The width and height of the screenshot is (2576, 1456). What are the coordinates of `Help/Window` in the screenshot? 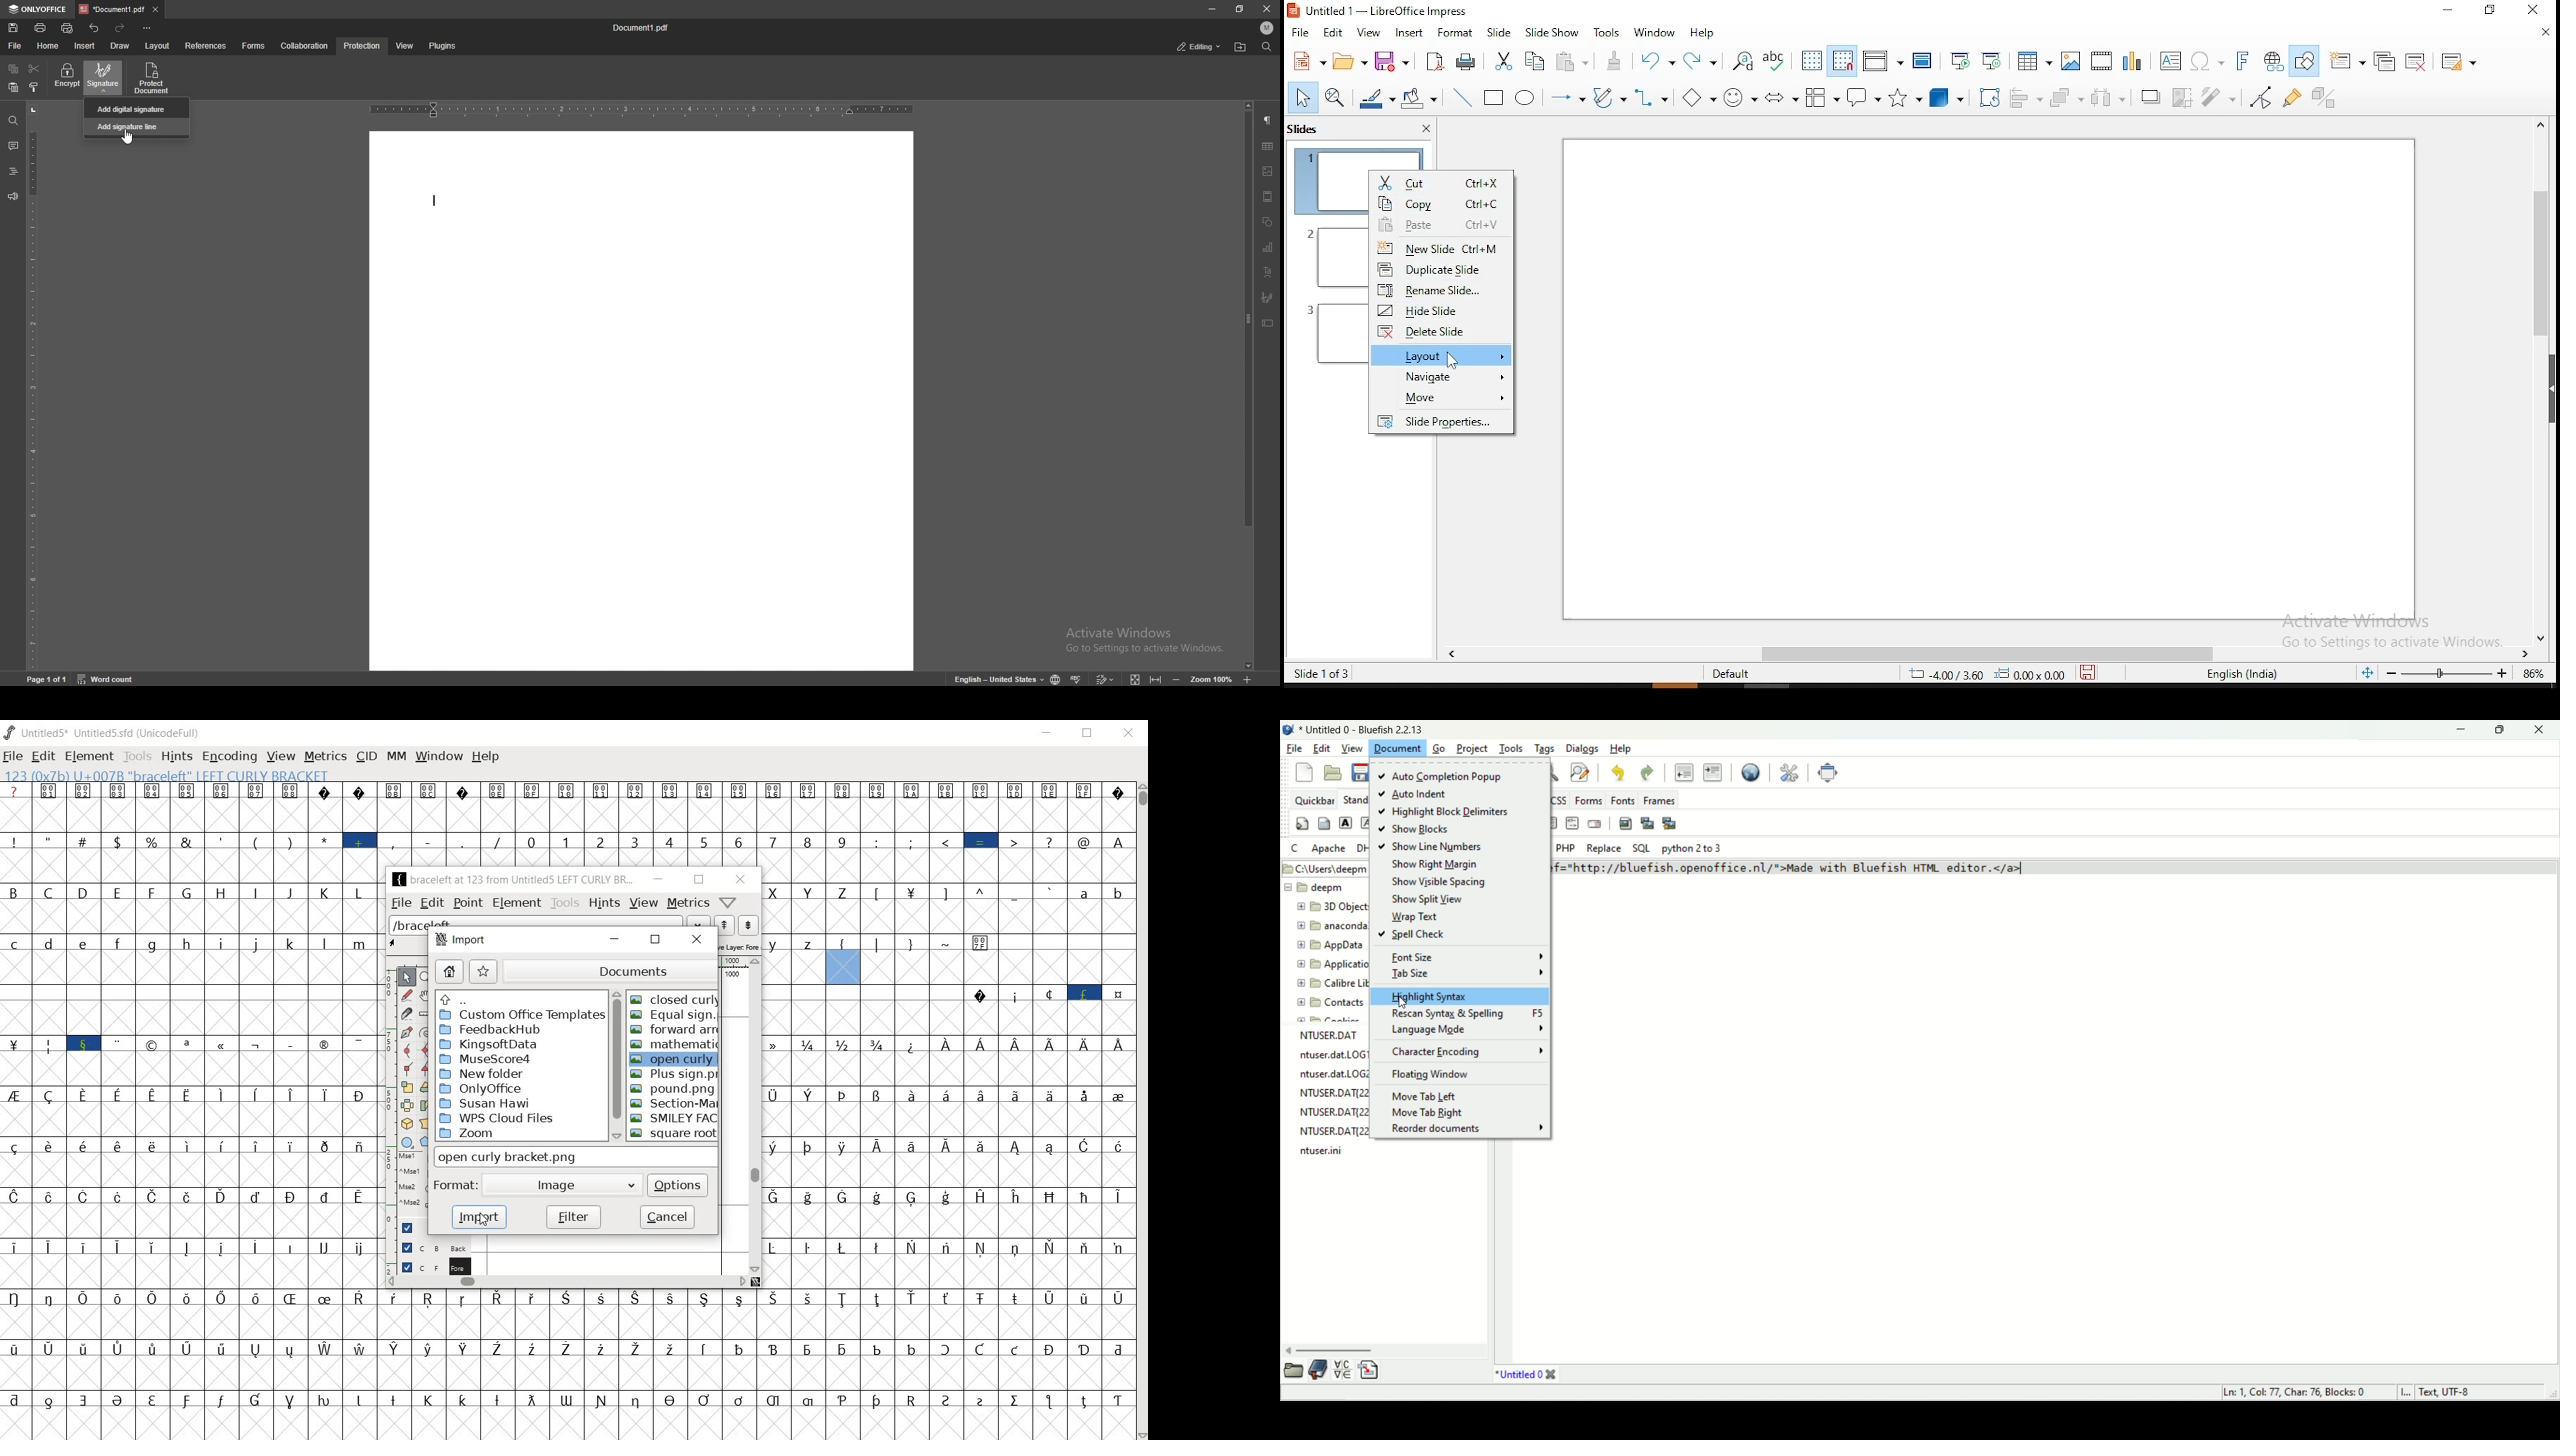 It's located at (728, 904).